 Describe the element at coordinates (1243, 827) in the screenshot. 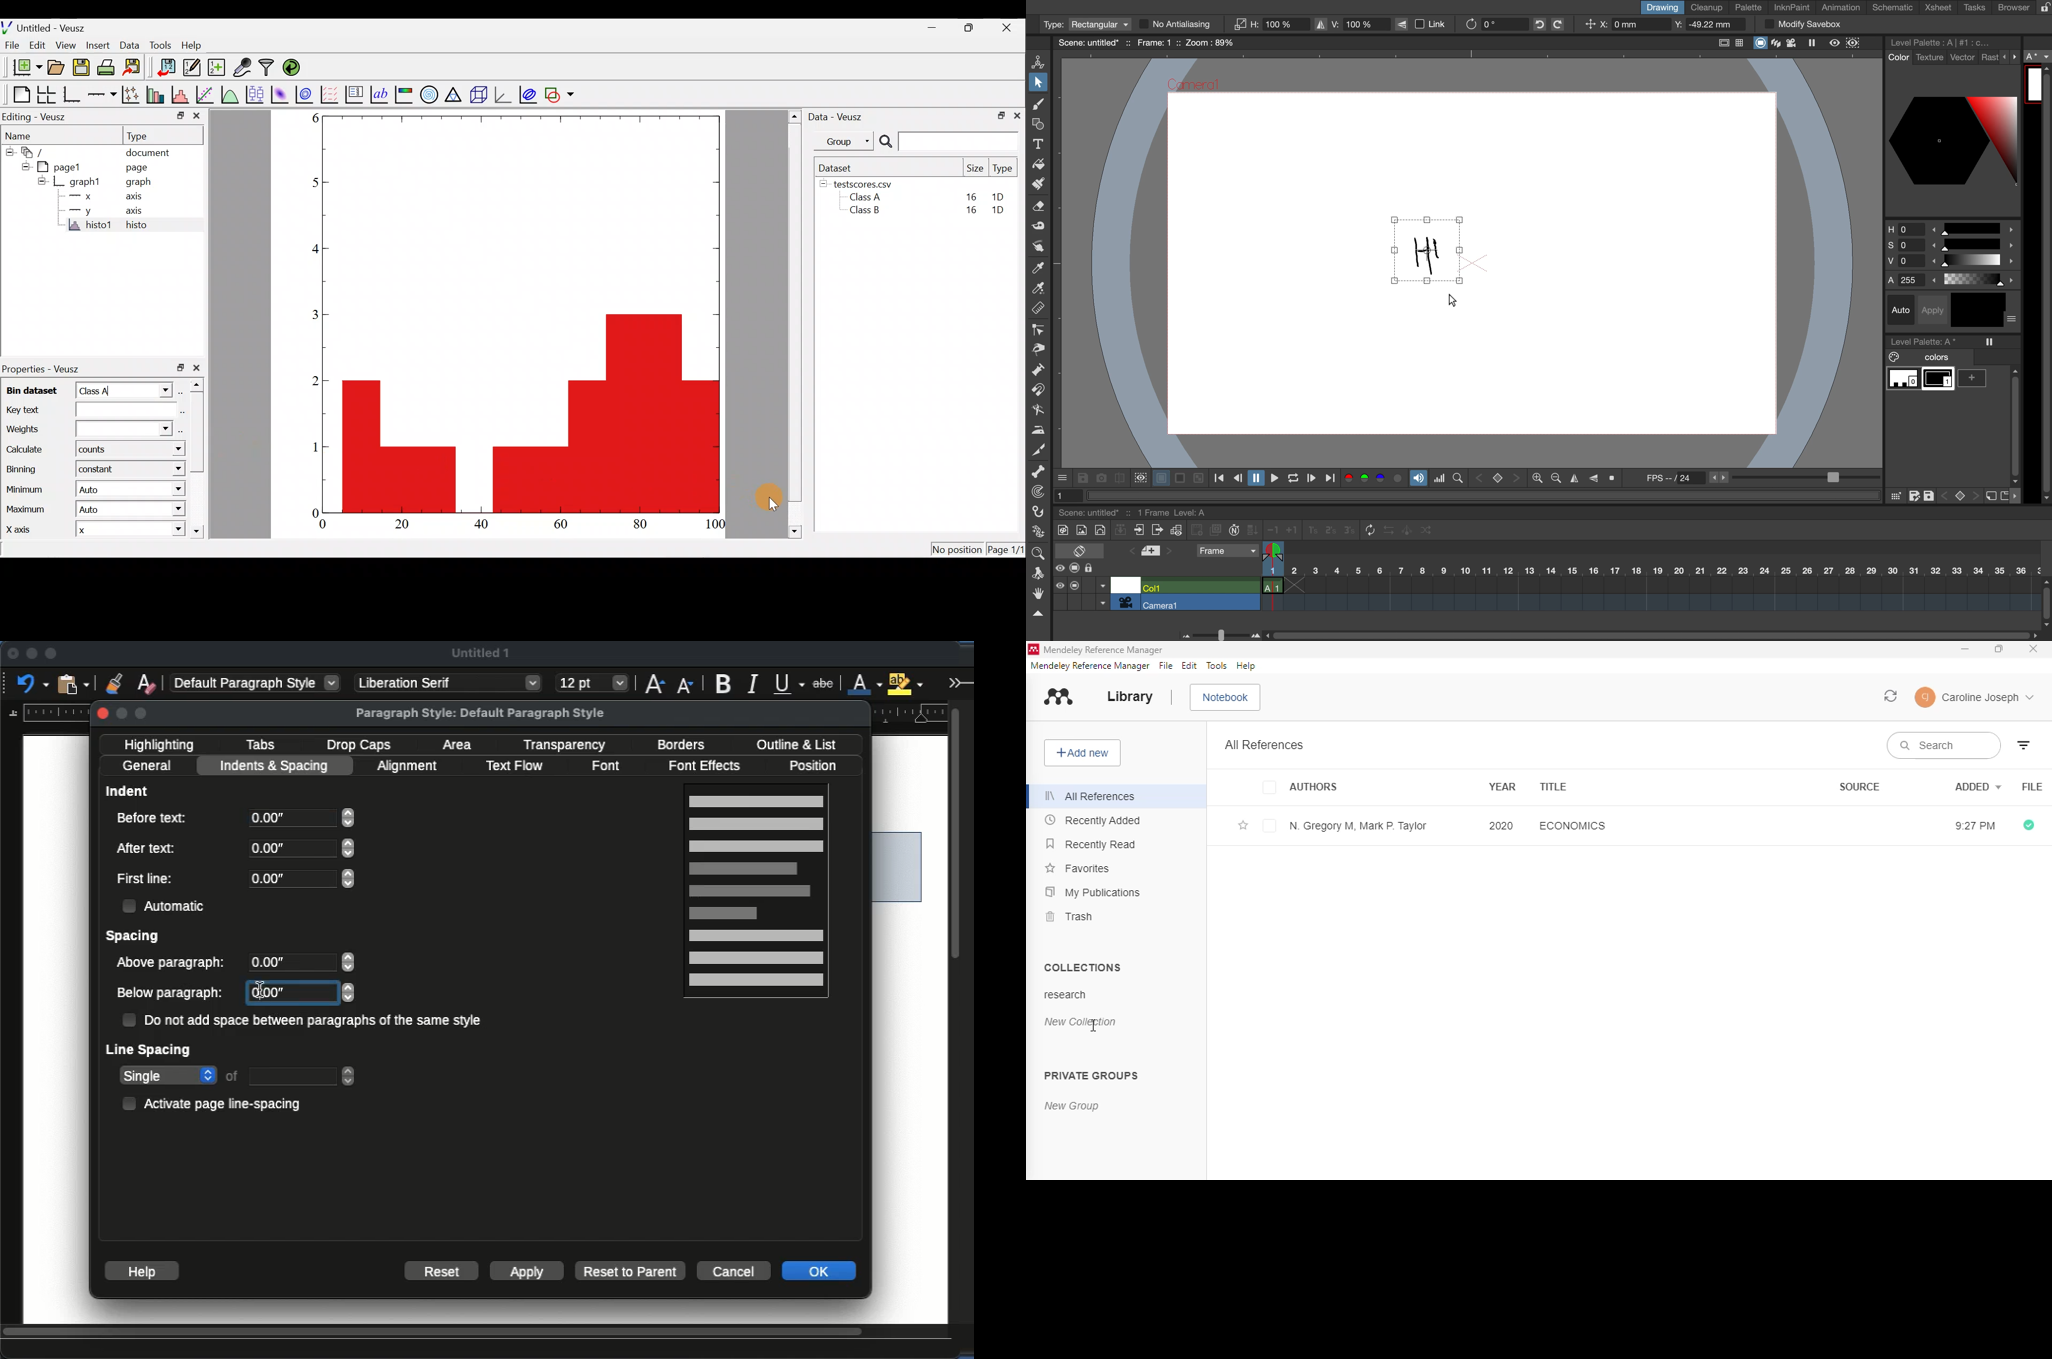

I see `add this reference to favorites` at that location.